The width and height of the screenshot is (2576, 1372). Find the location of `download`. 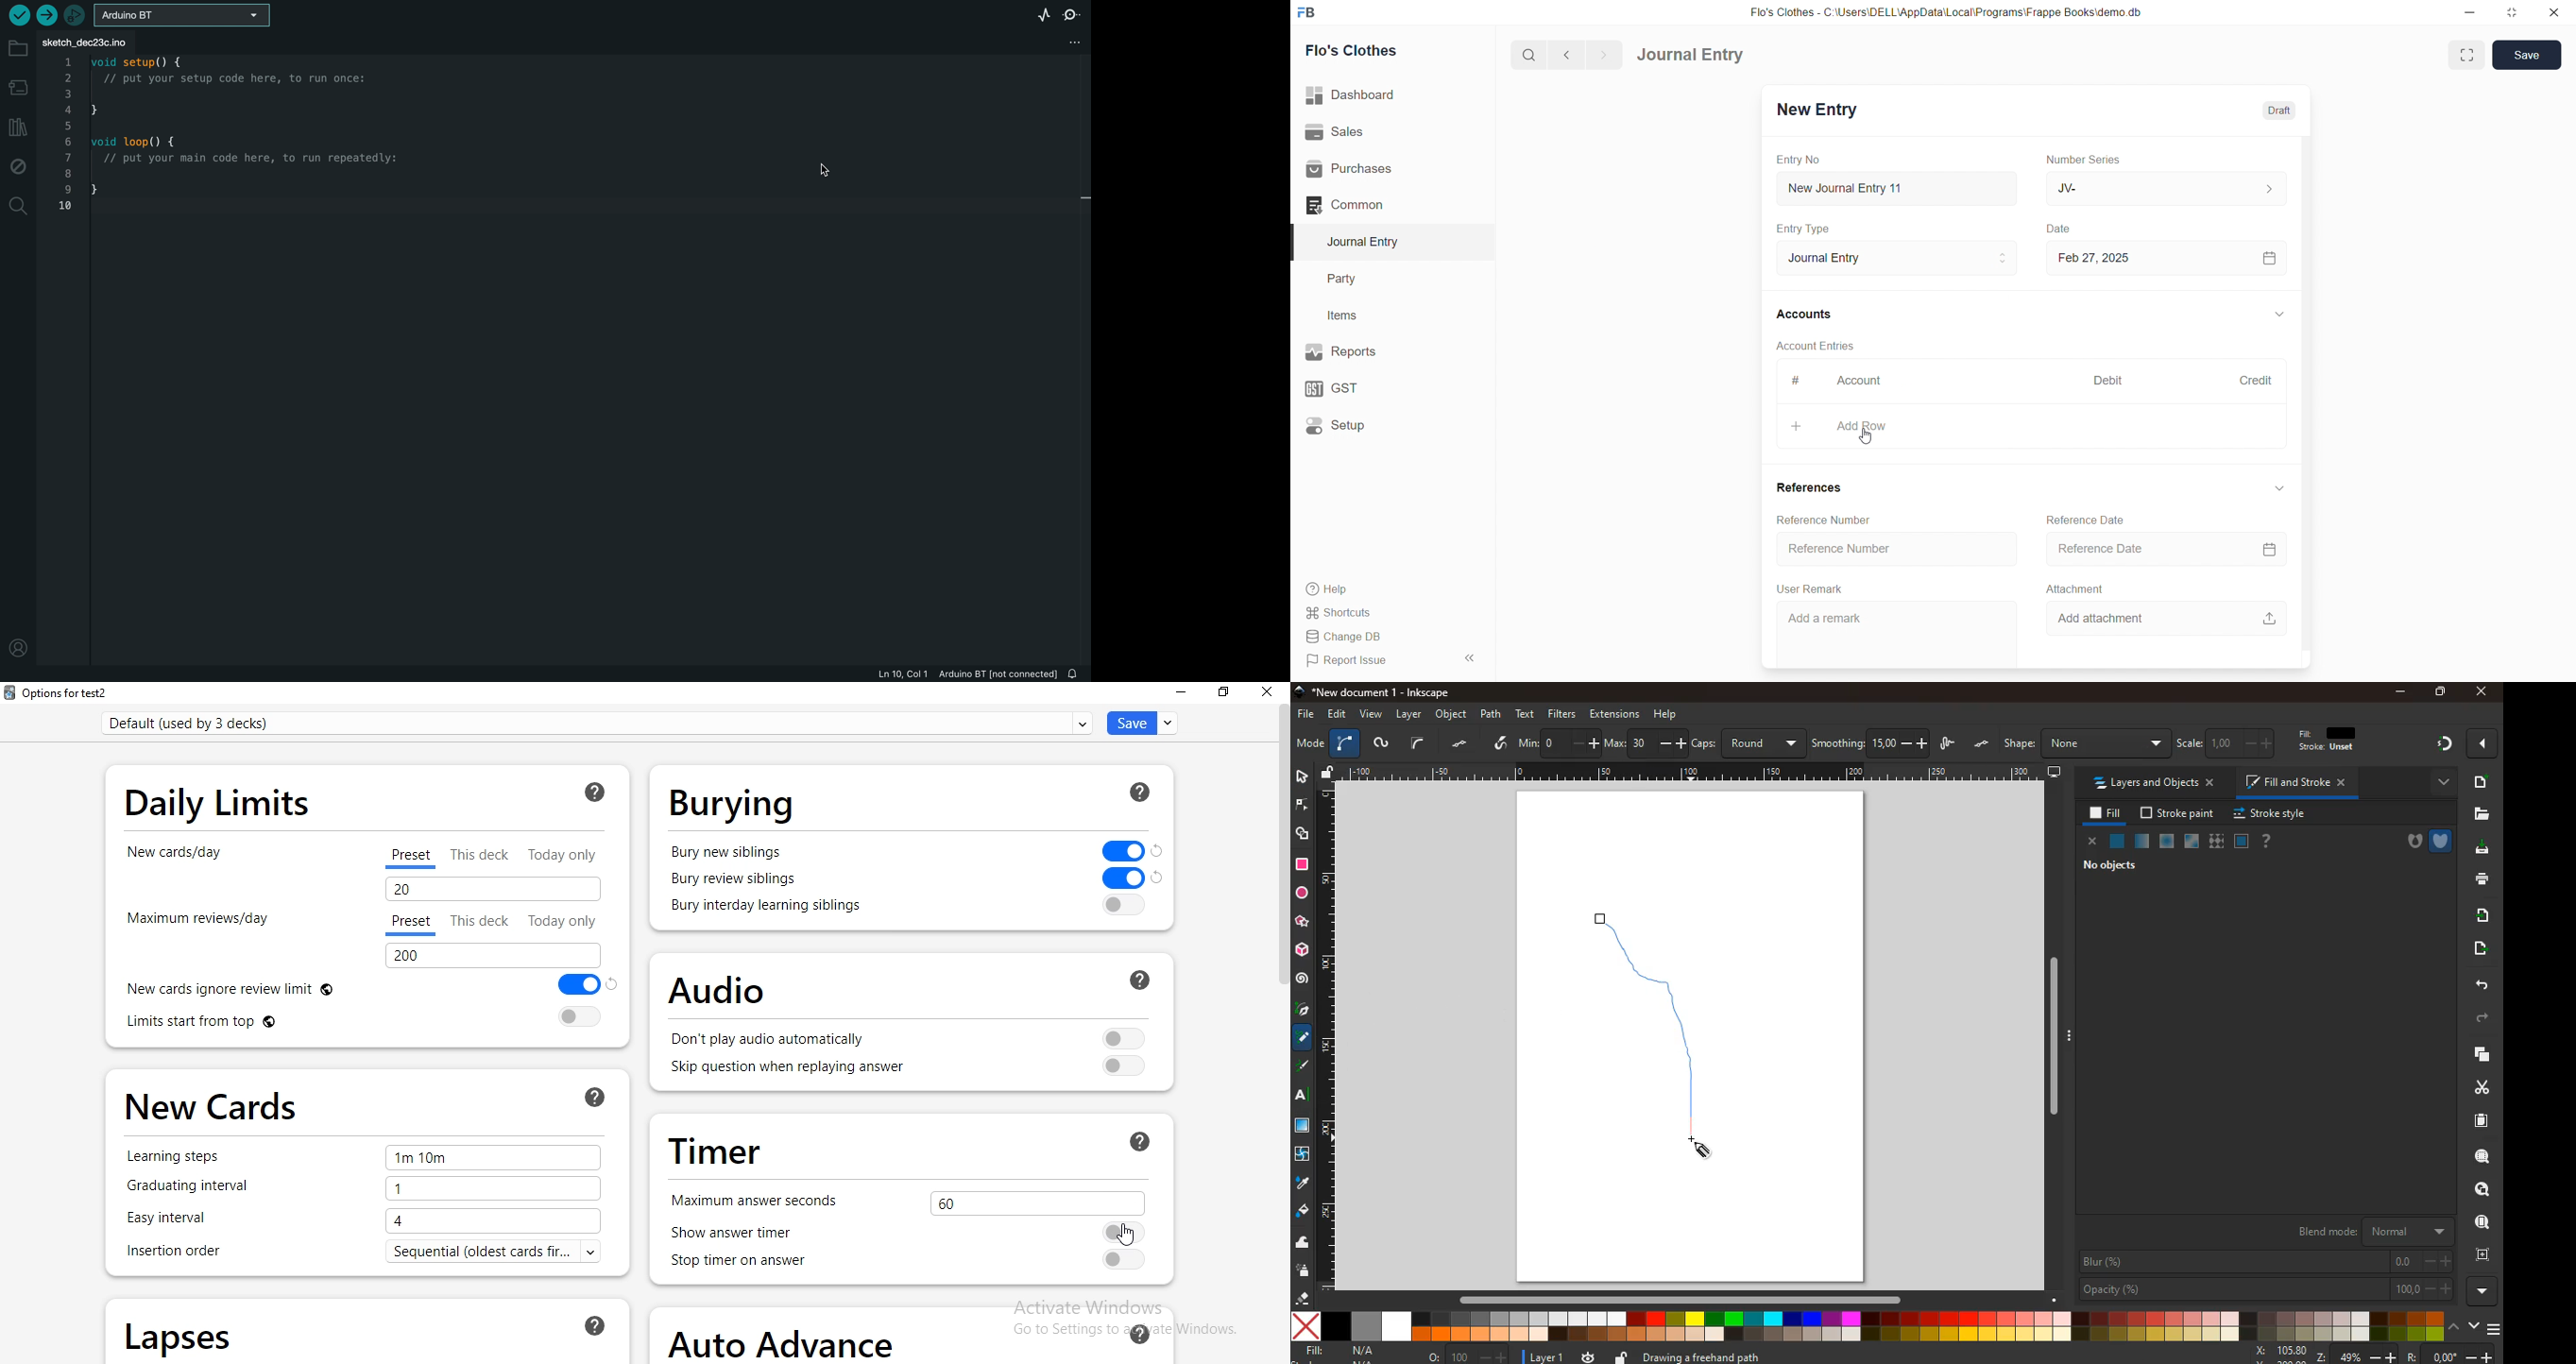

download is located at coordinates (2479, 850).